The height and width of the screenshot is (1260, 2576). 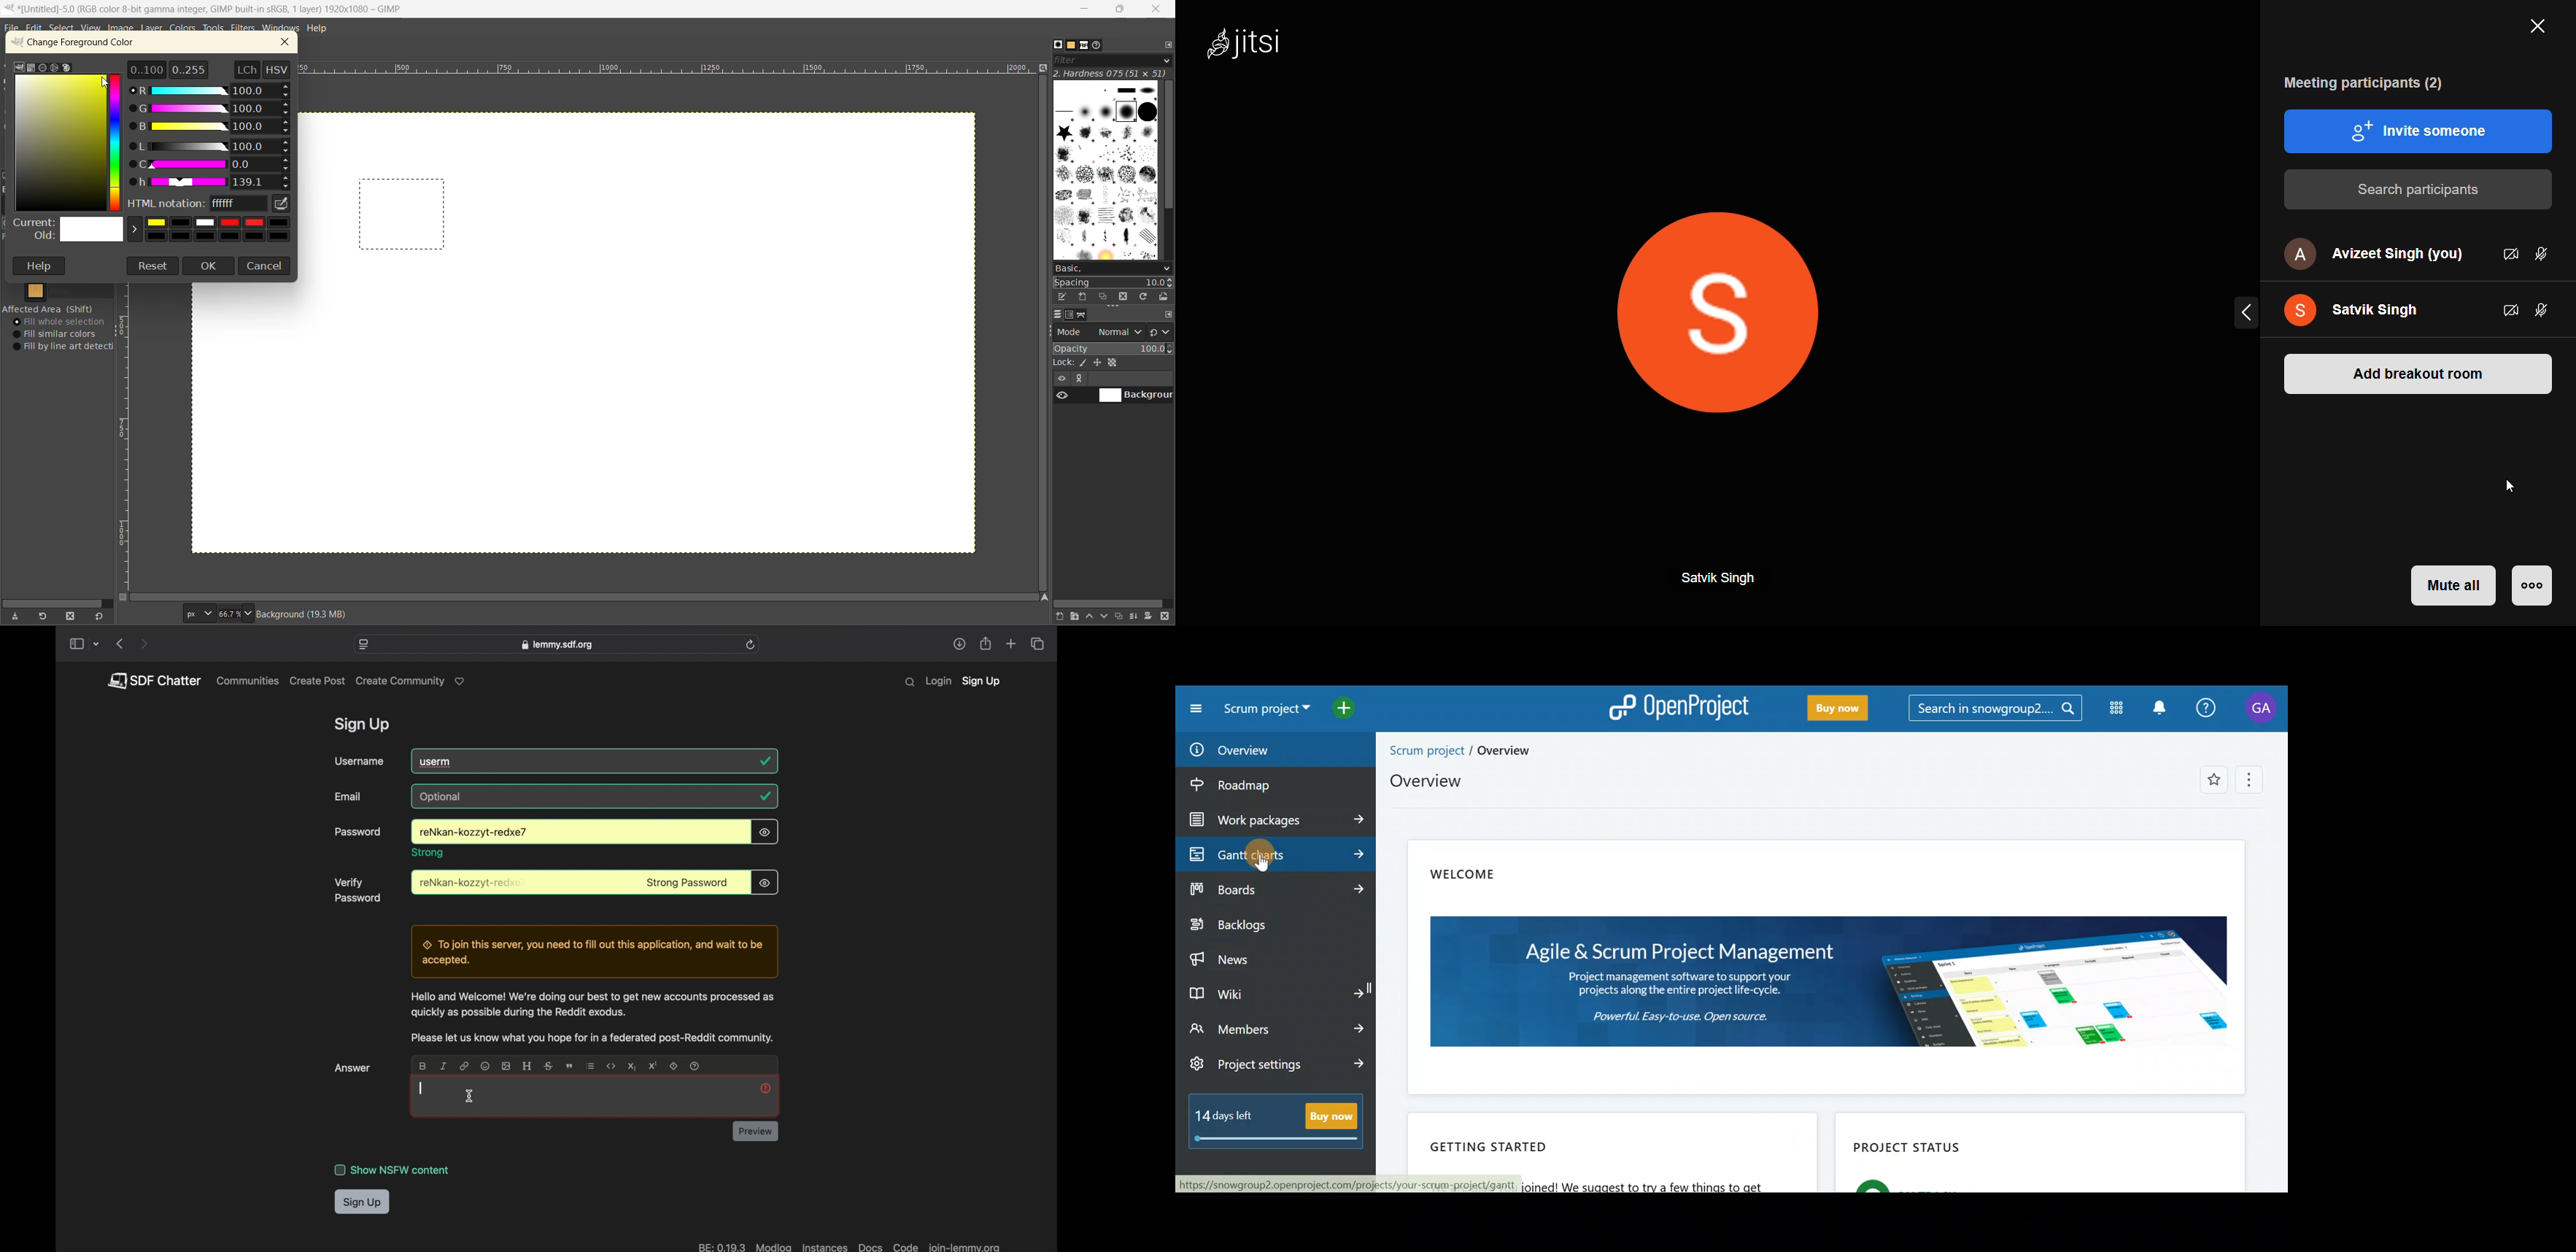 What do you see at coordinates (1159, 9) in the screenshot?
I see `close` at bounding box center [1159, 9].